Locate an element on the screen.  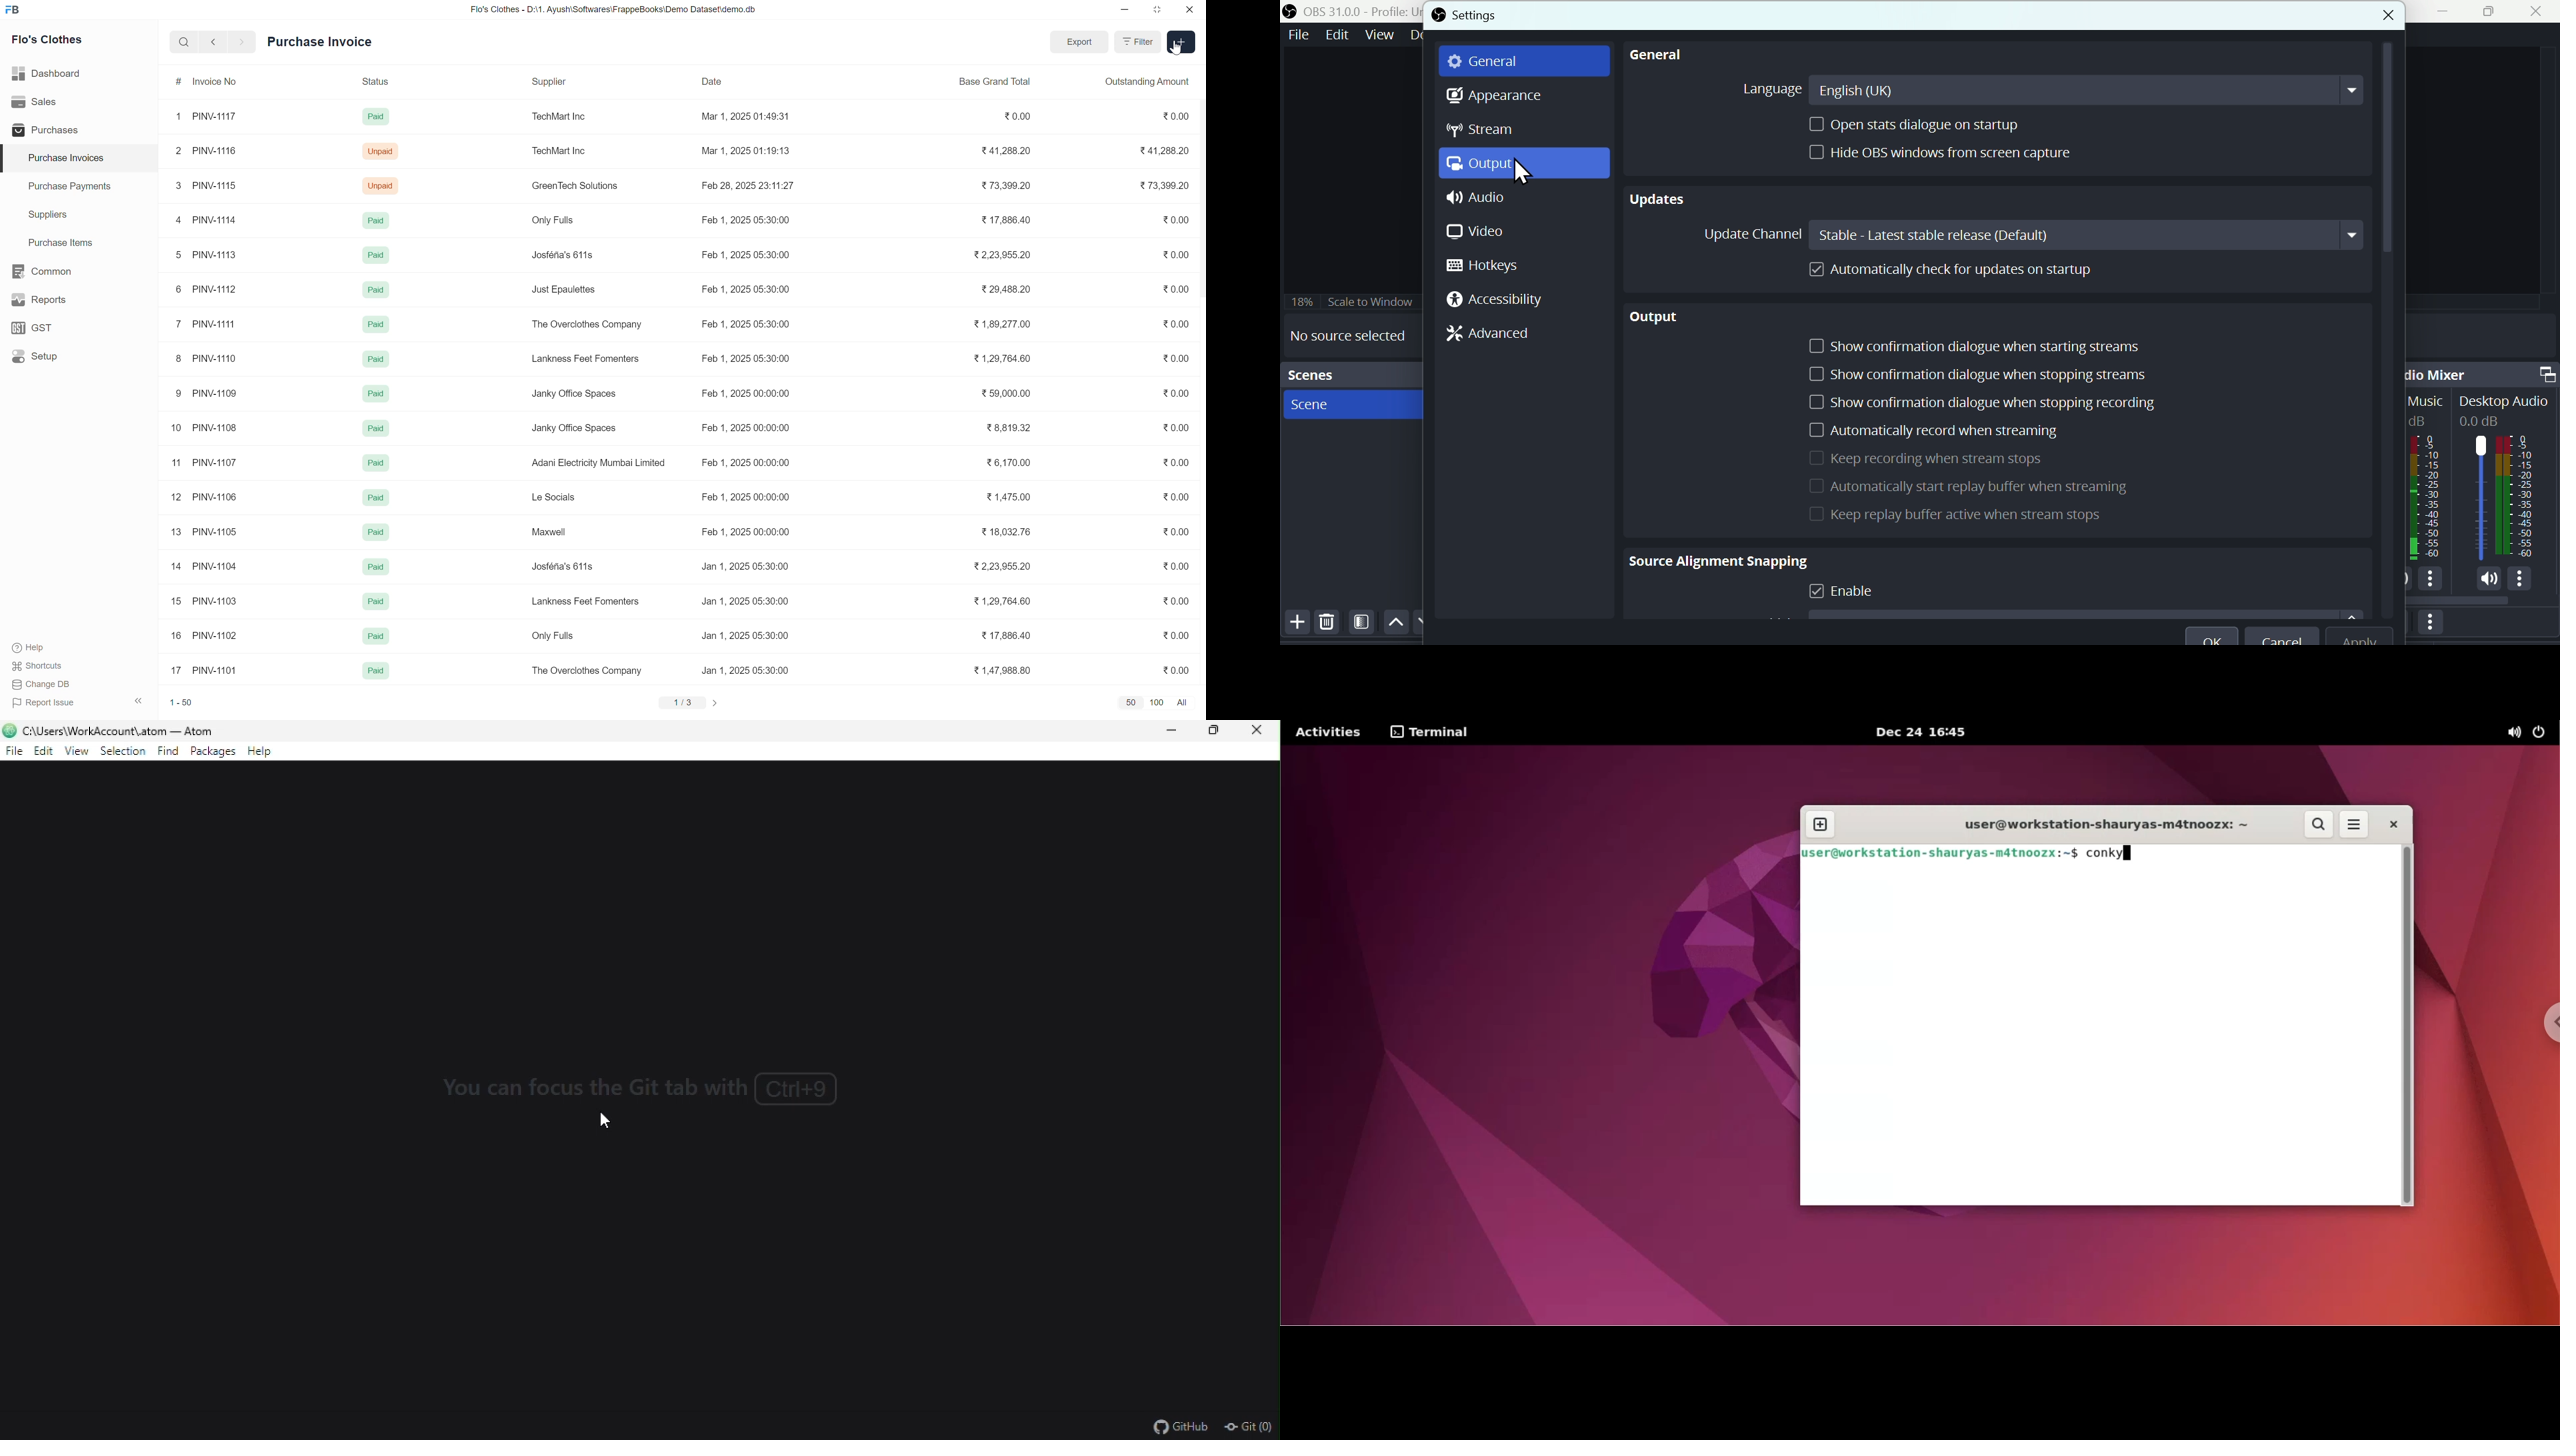
O K is located at coordinates (2215, 637).